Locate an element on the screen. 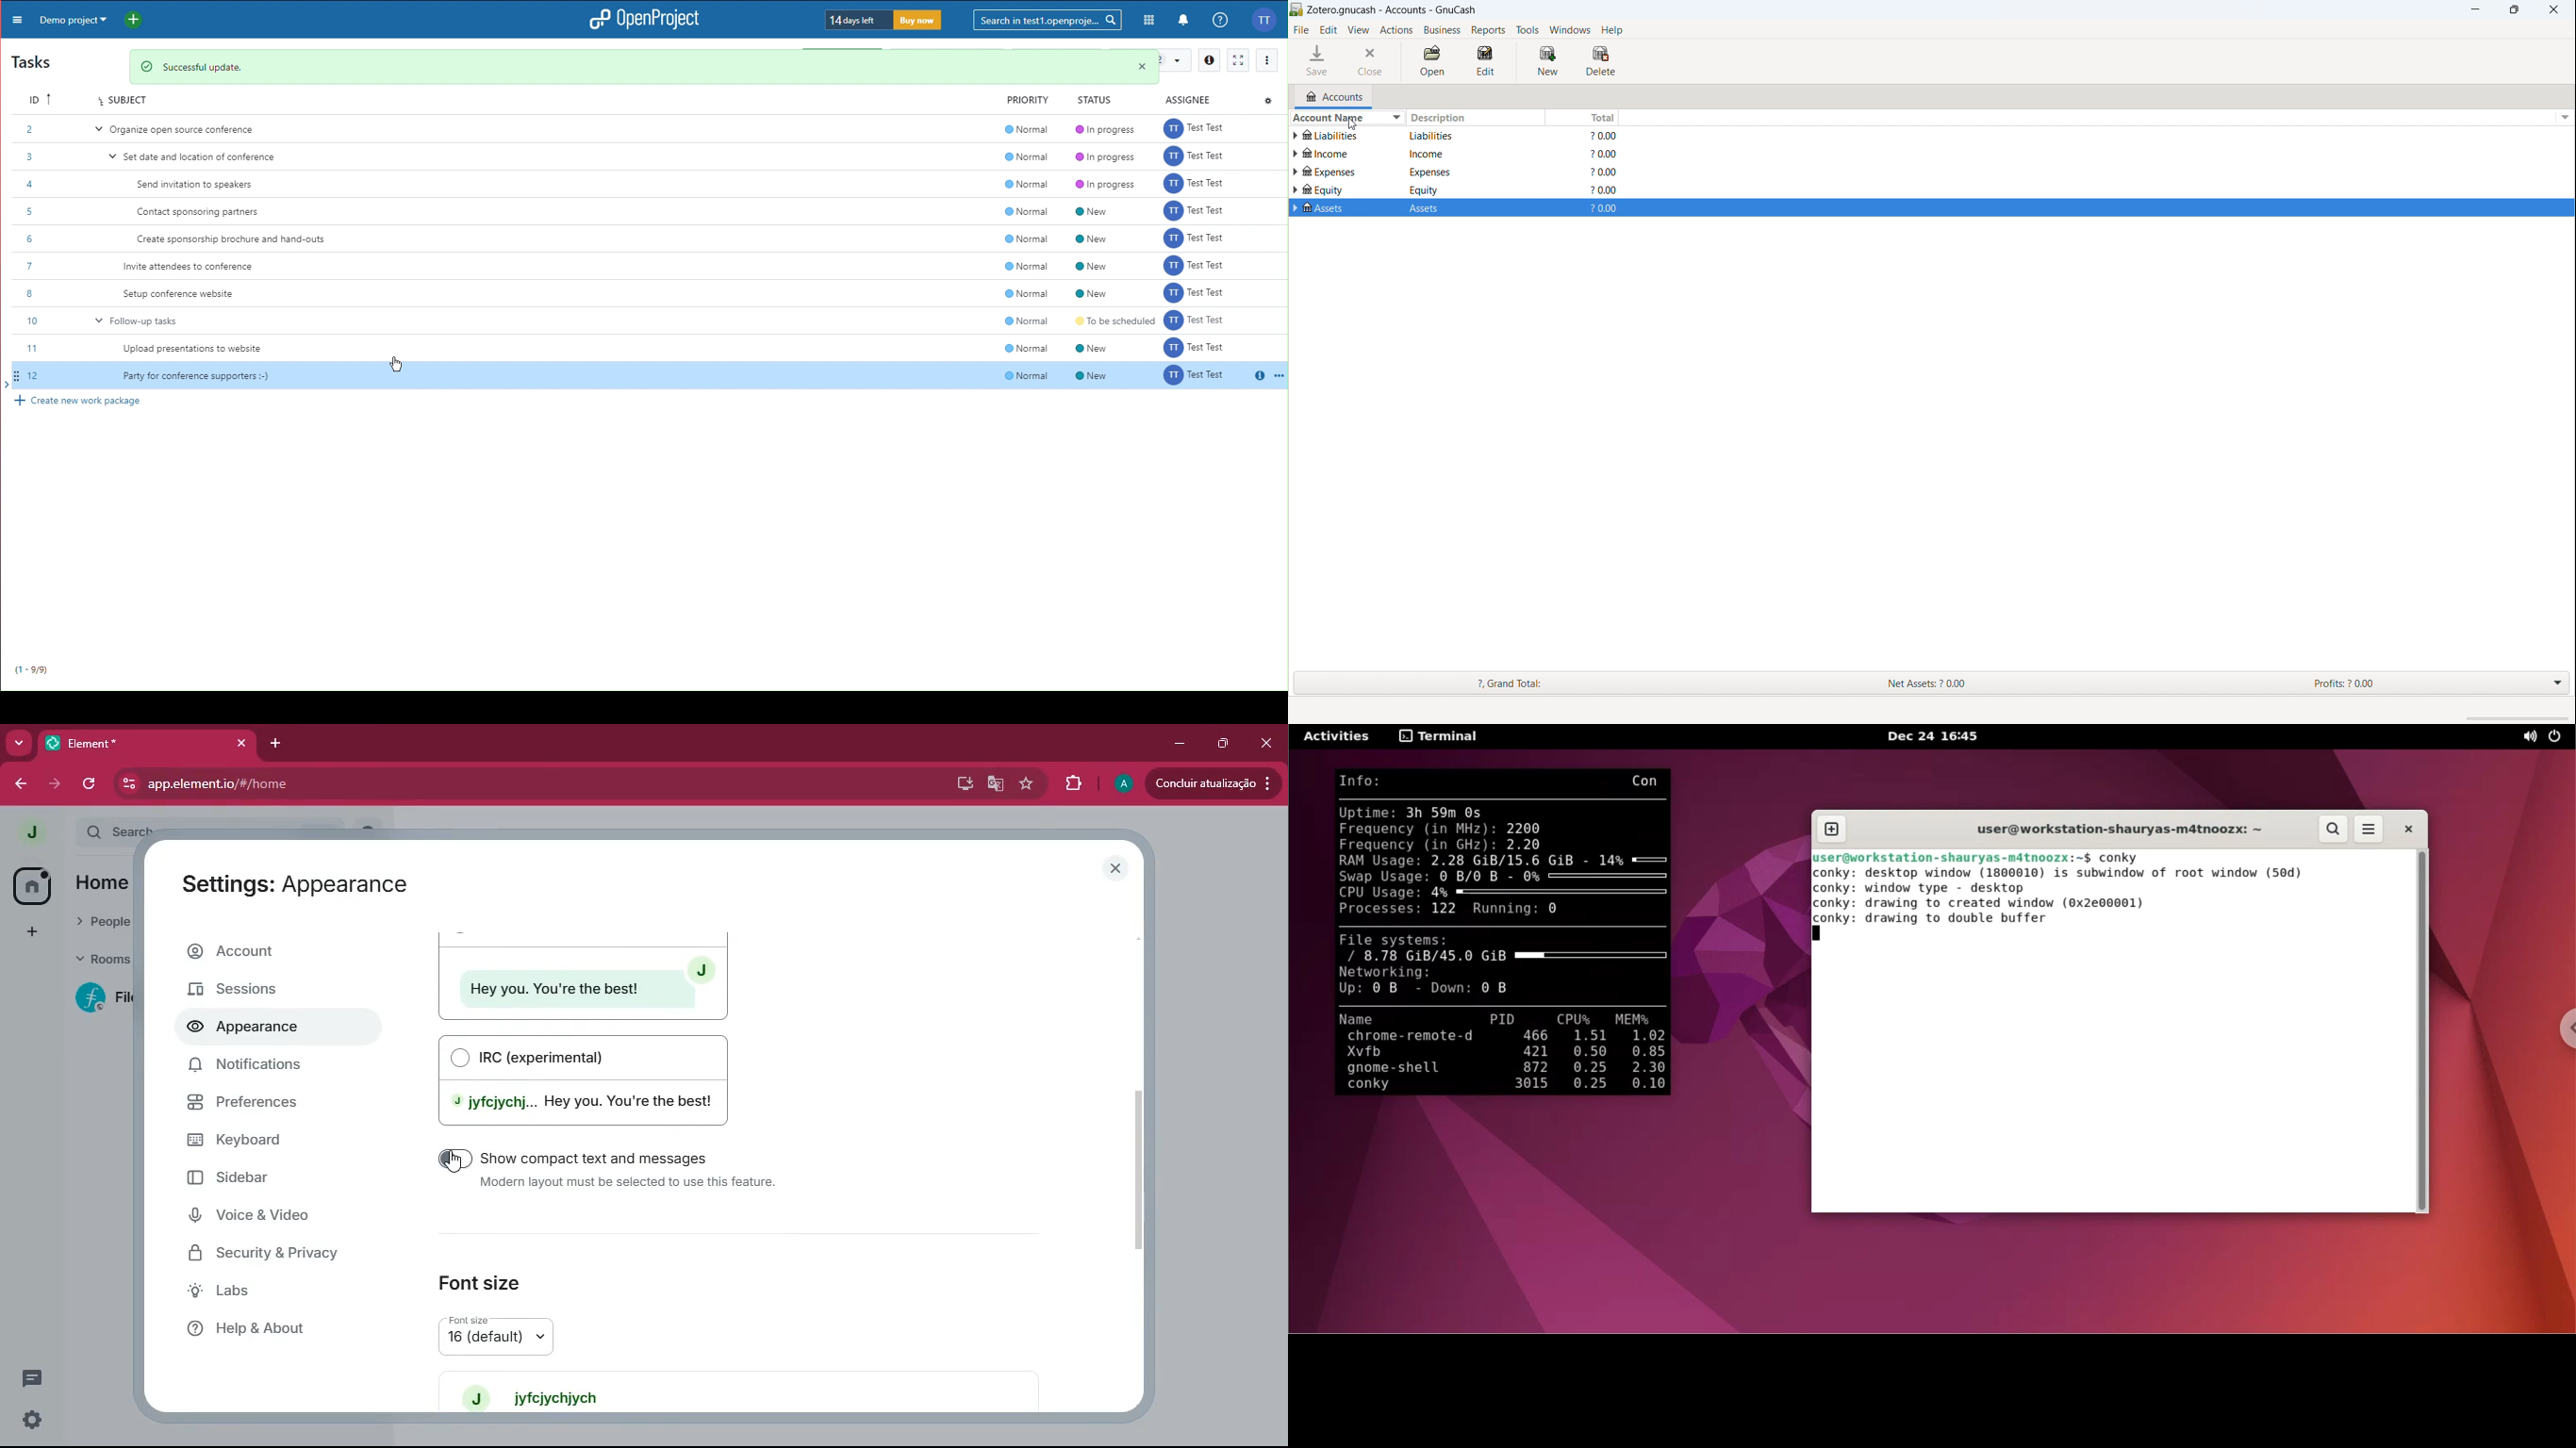 This screenshot has width=2576, height=1456. close is located at coordinates (240, 744).